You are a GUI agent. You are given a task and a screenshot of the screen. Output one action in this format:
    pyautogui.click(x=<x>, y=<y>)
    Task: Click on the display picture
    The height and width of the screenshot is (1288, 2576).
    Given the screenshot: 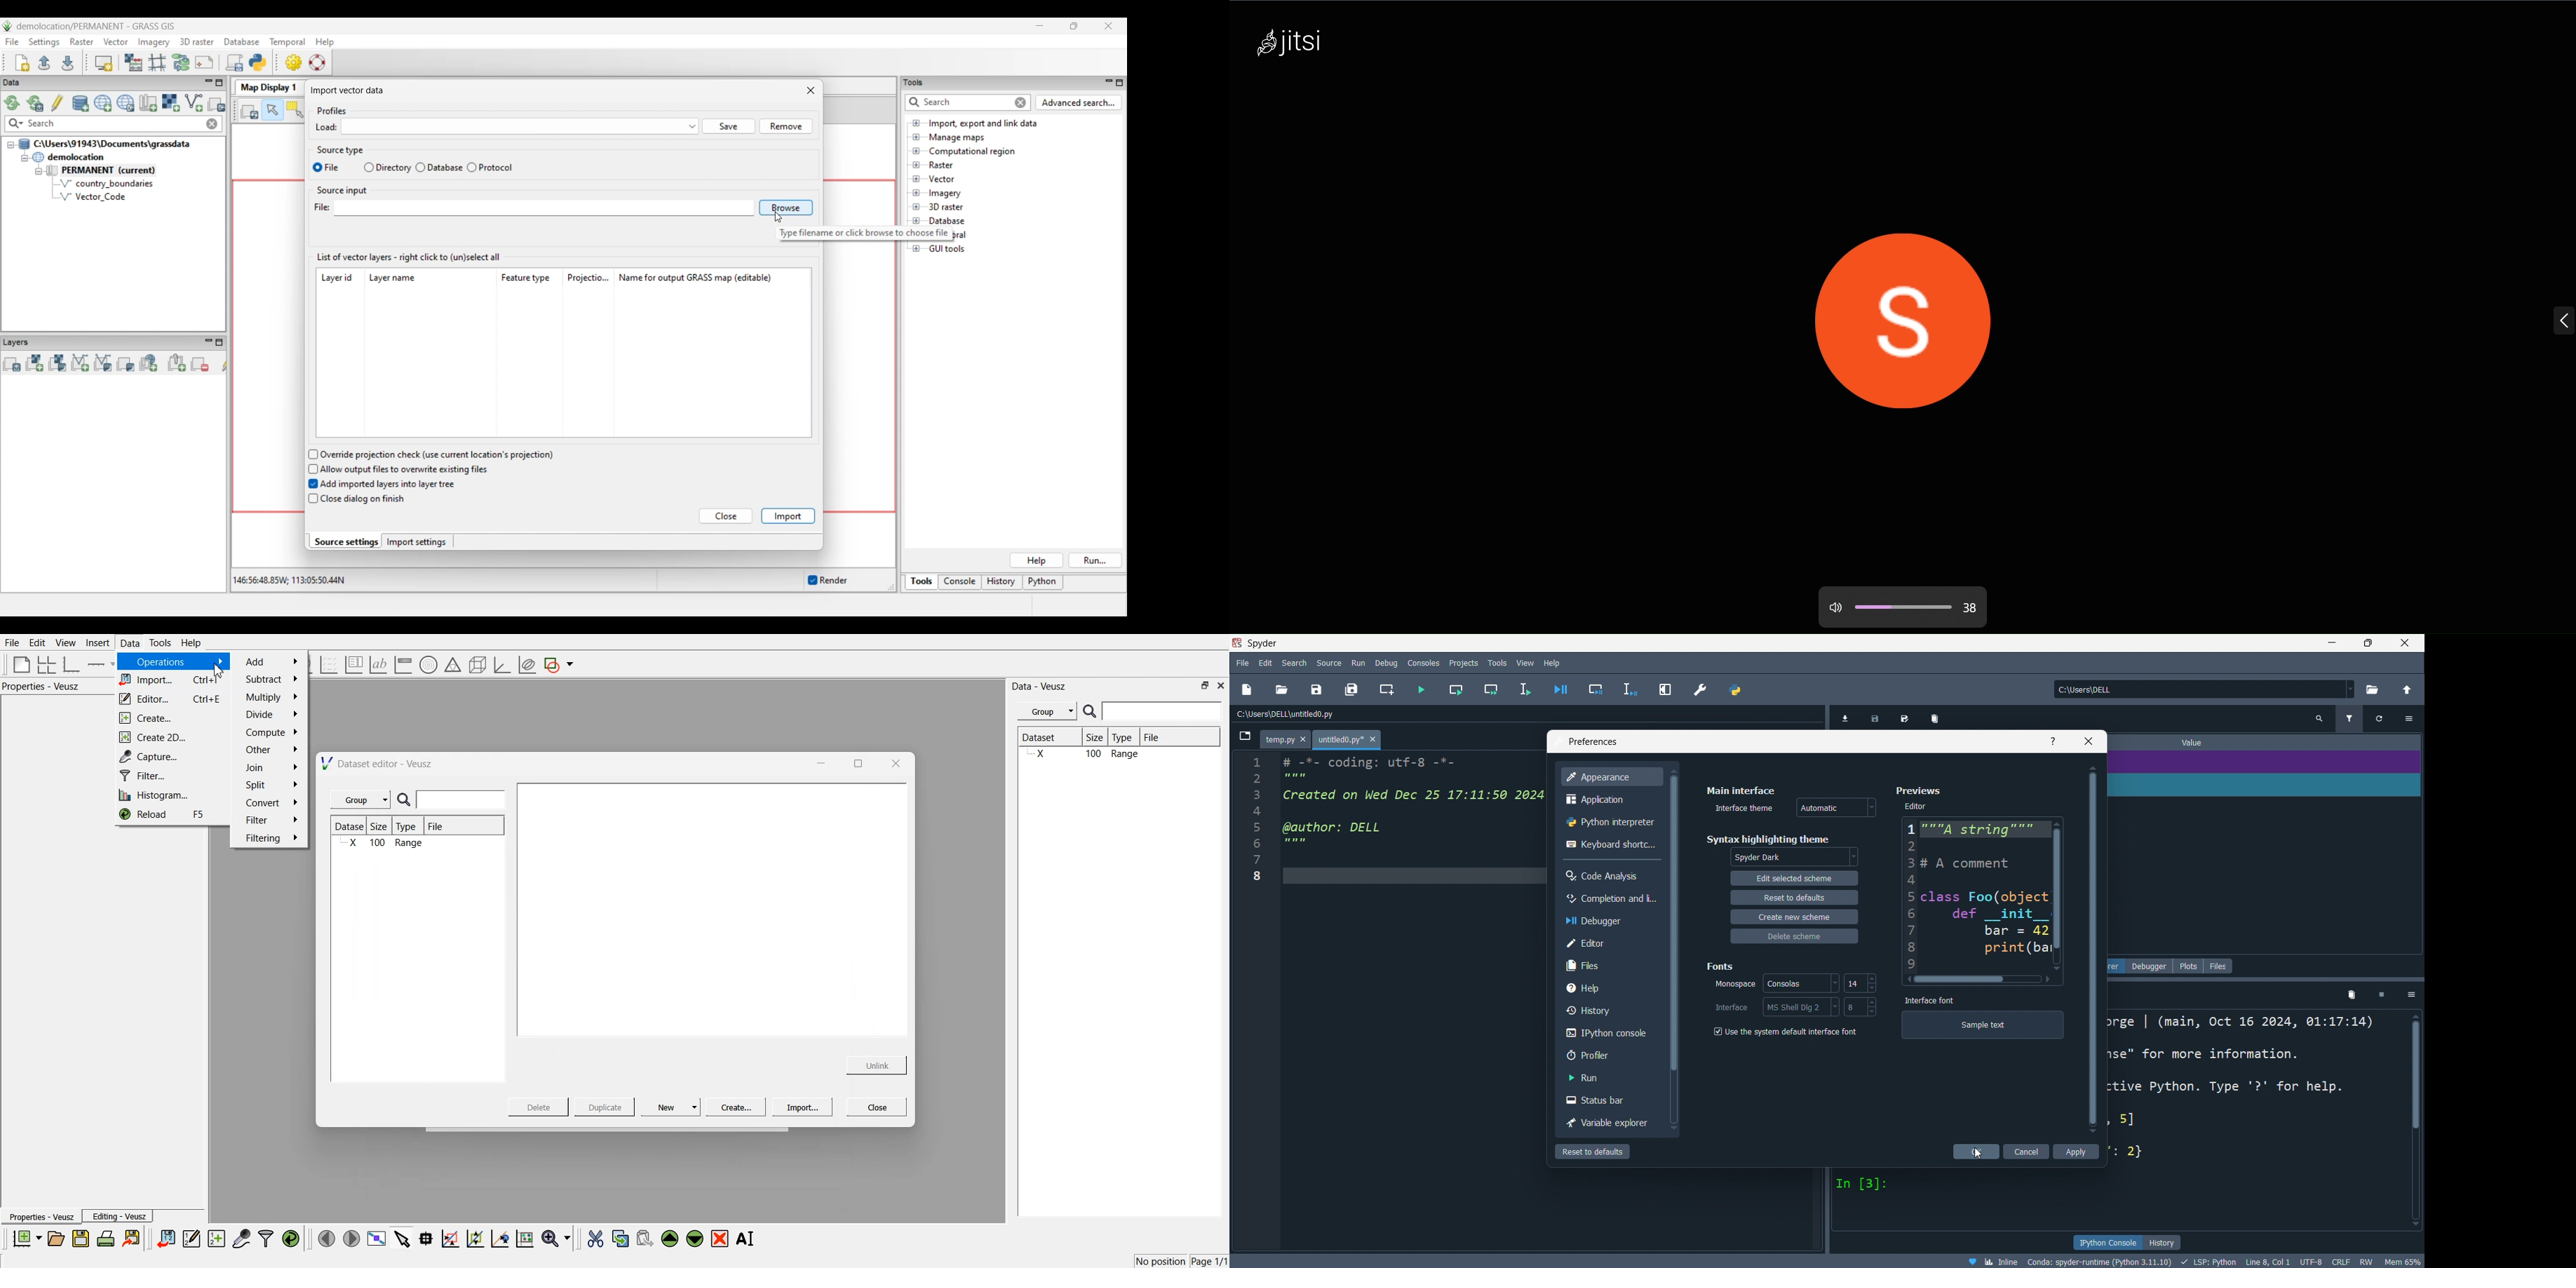 What is the action you would take?
    pyautogui.click(x=1901, y=309)
    